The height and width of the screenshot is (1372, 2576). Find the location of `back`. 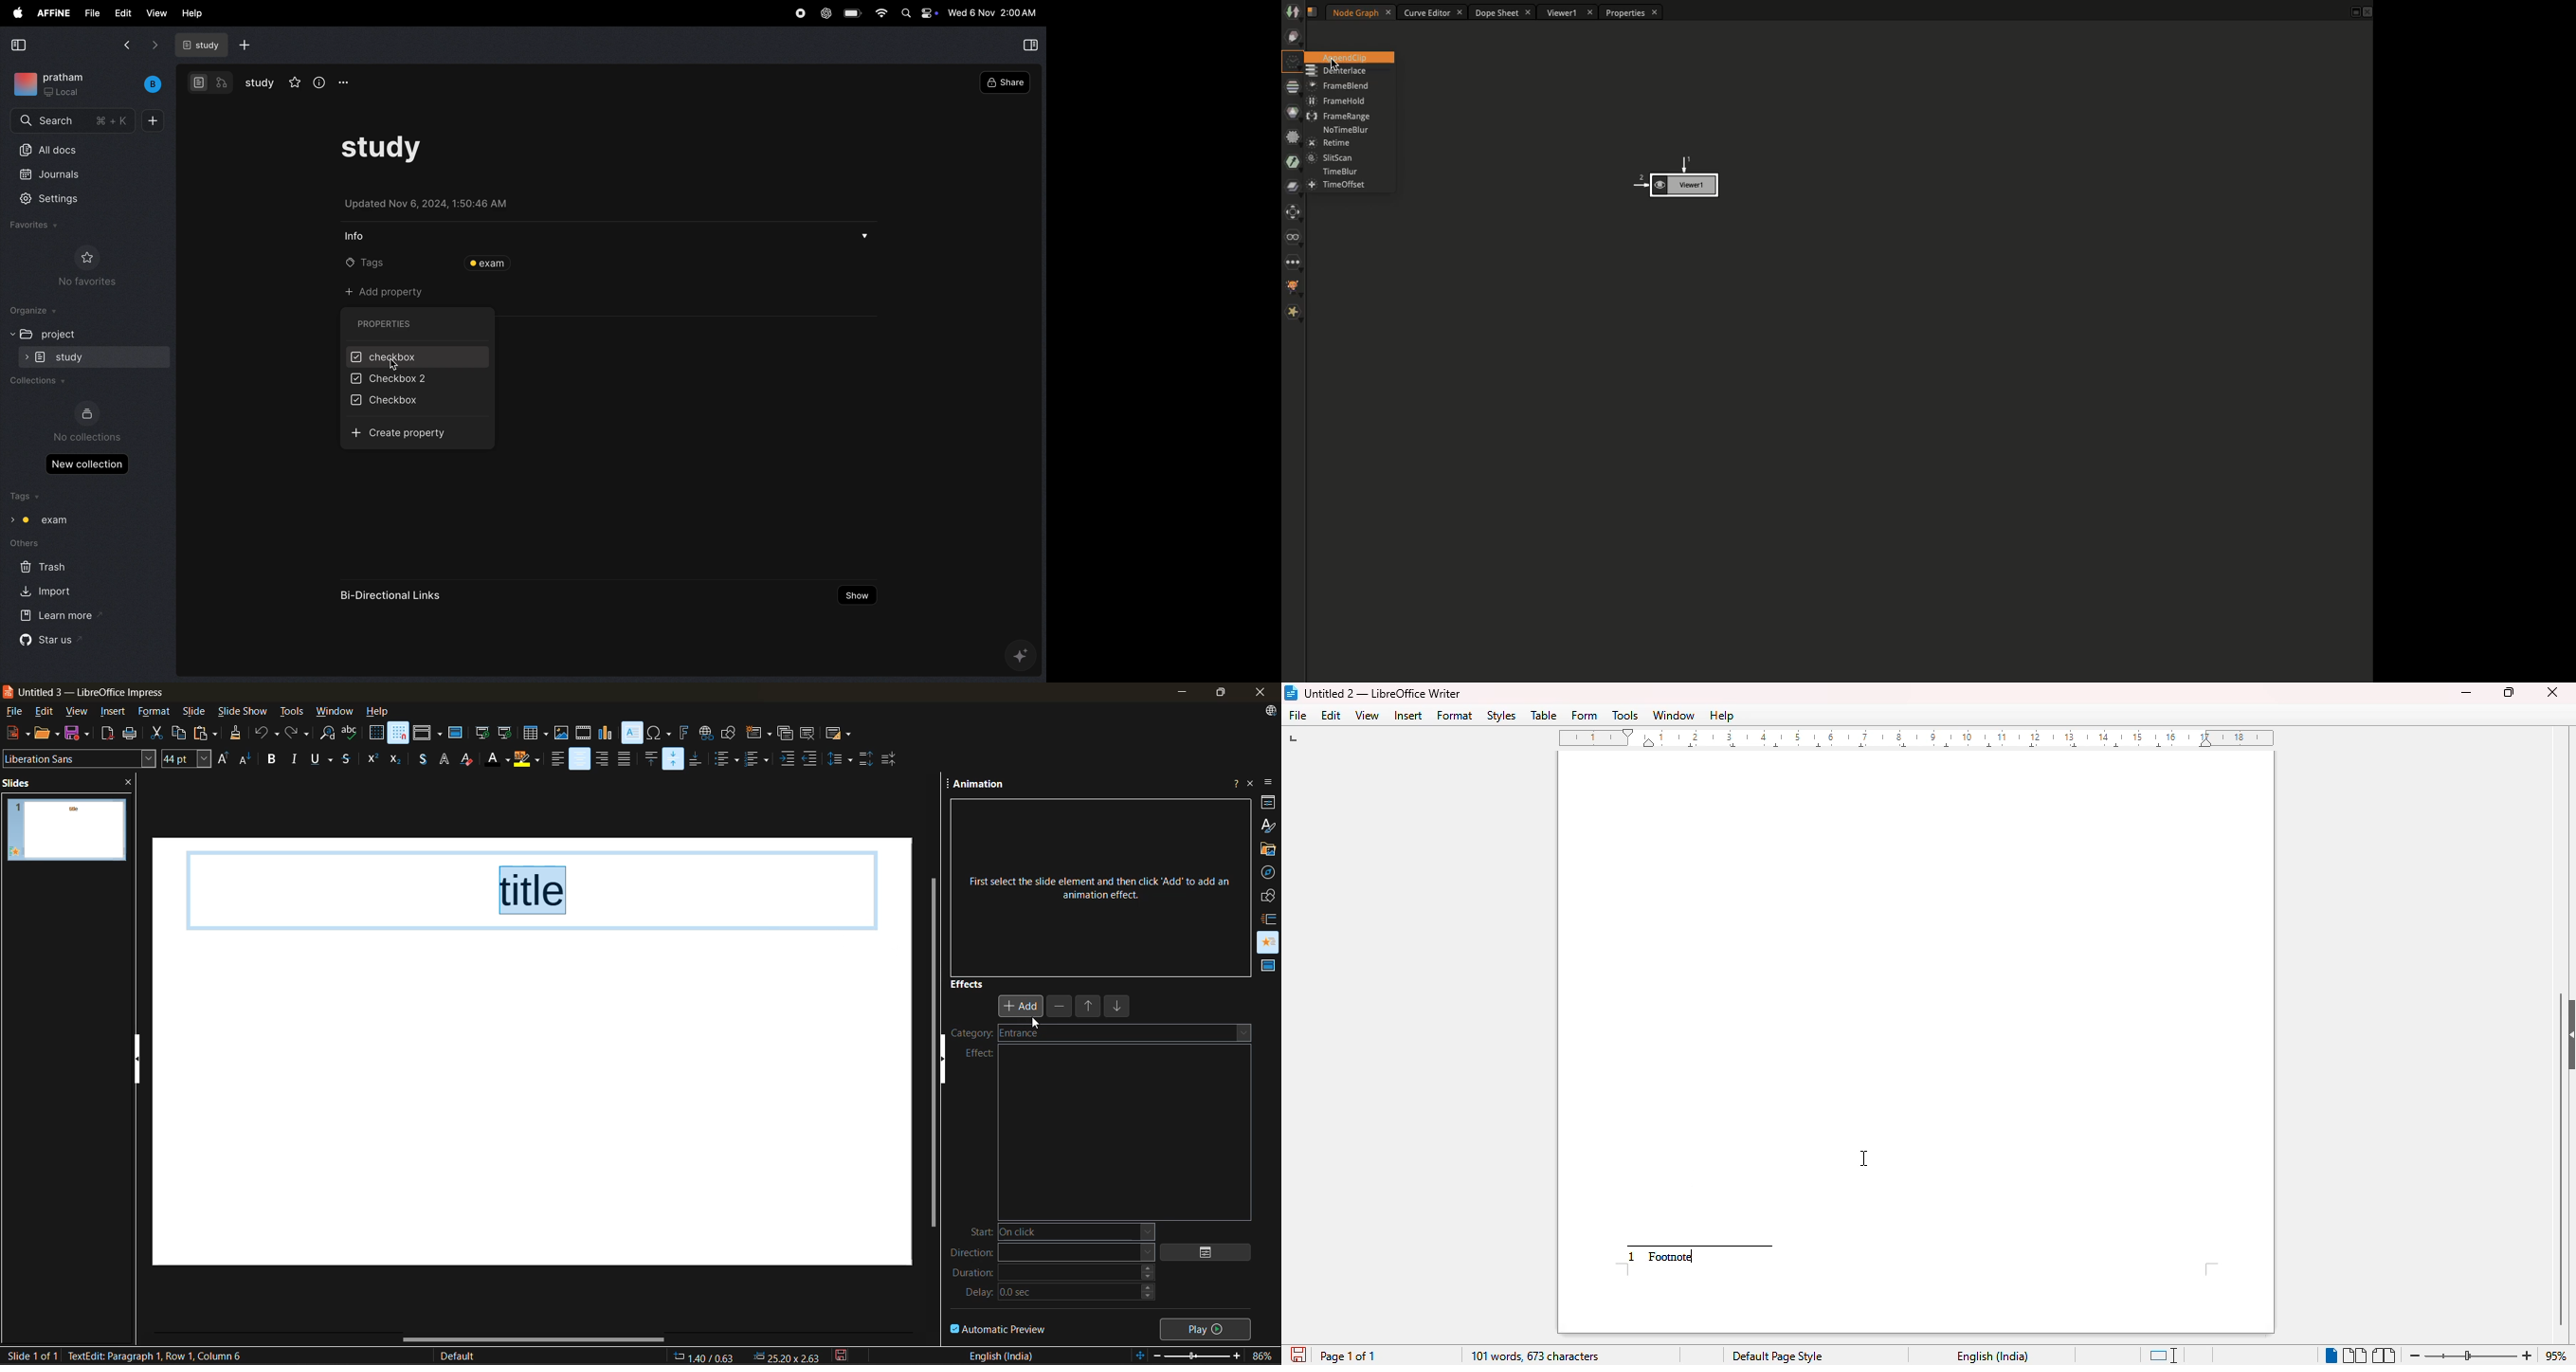

back is located at coordinates (125, 46).